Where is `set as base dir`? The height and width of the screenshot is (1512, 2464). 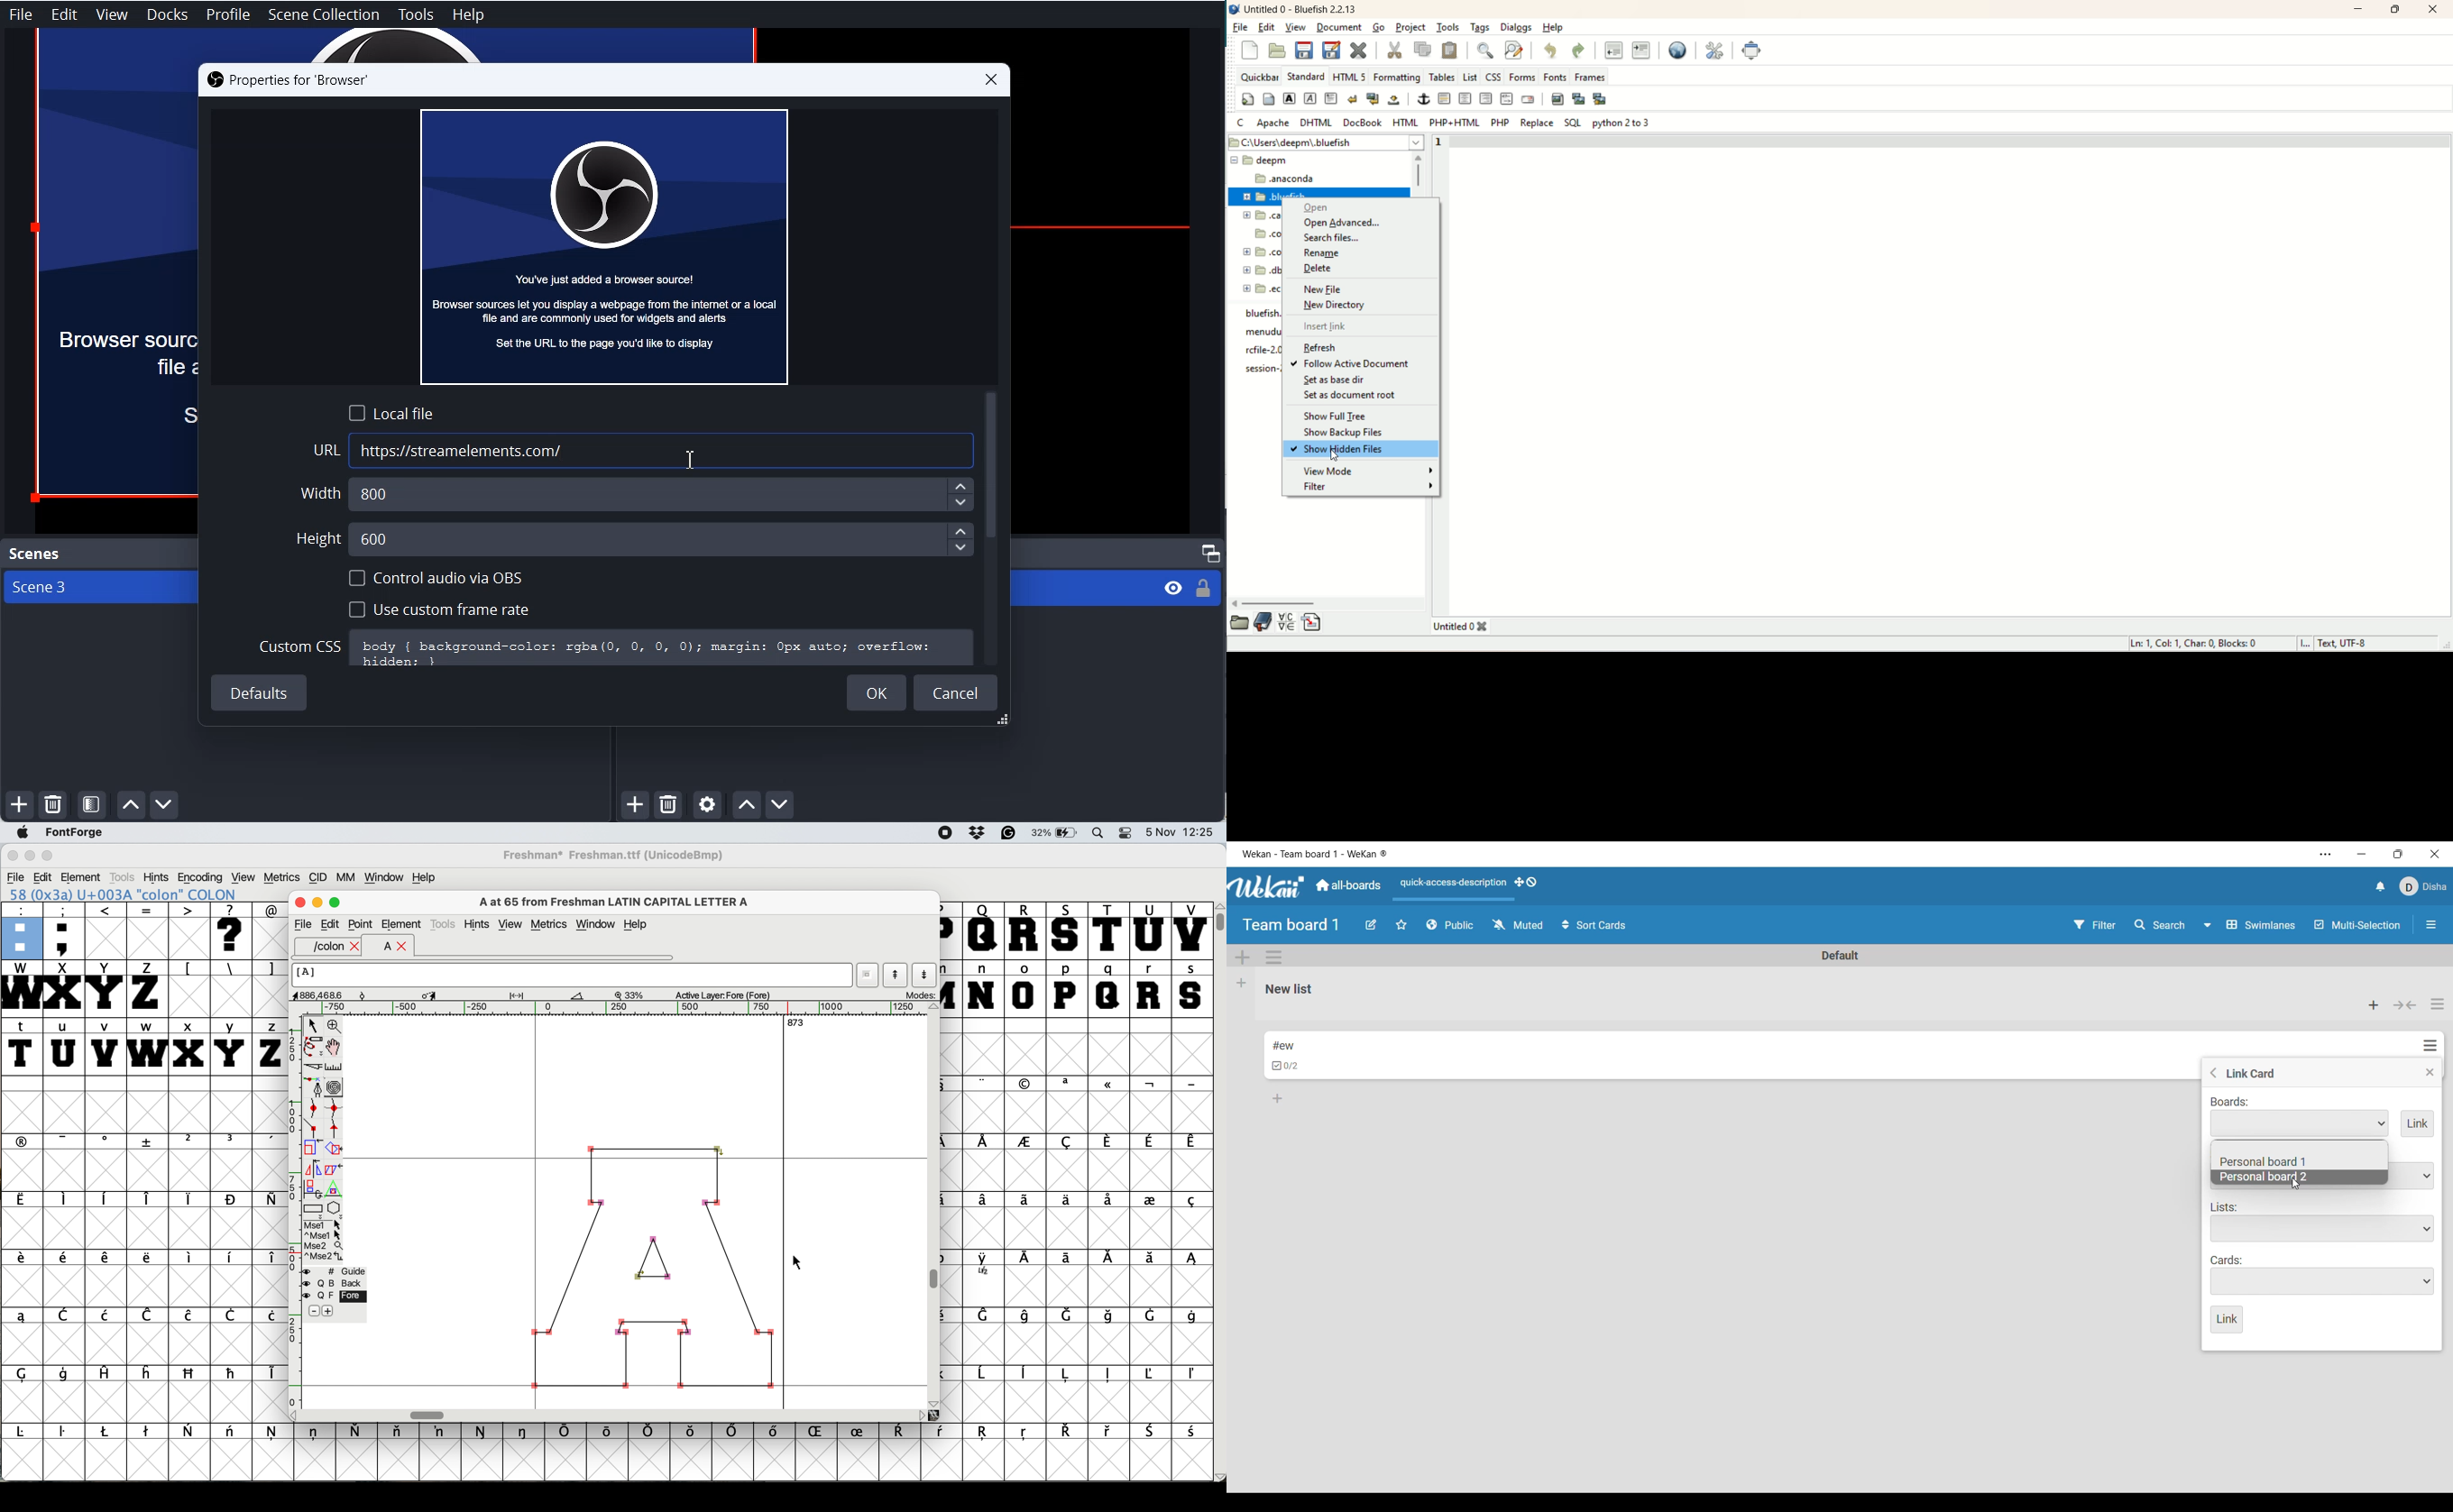
set as base dir is located at coordinates (1337, 380).